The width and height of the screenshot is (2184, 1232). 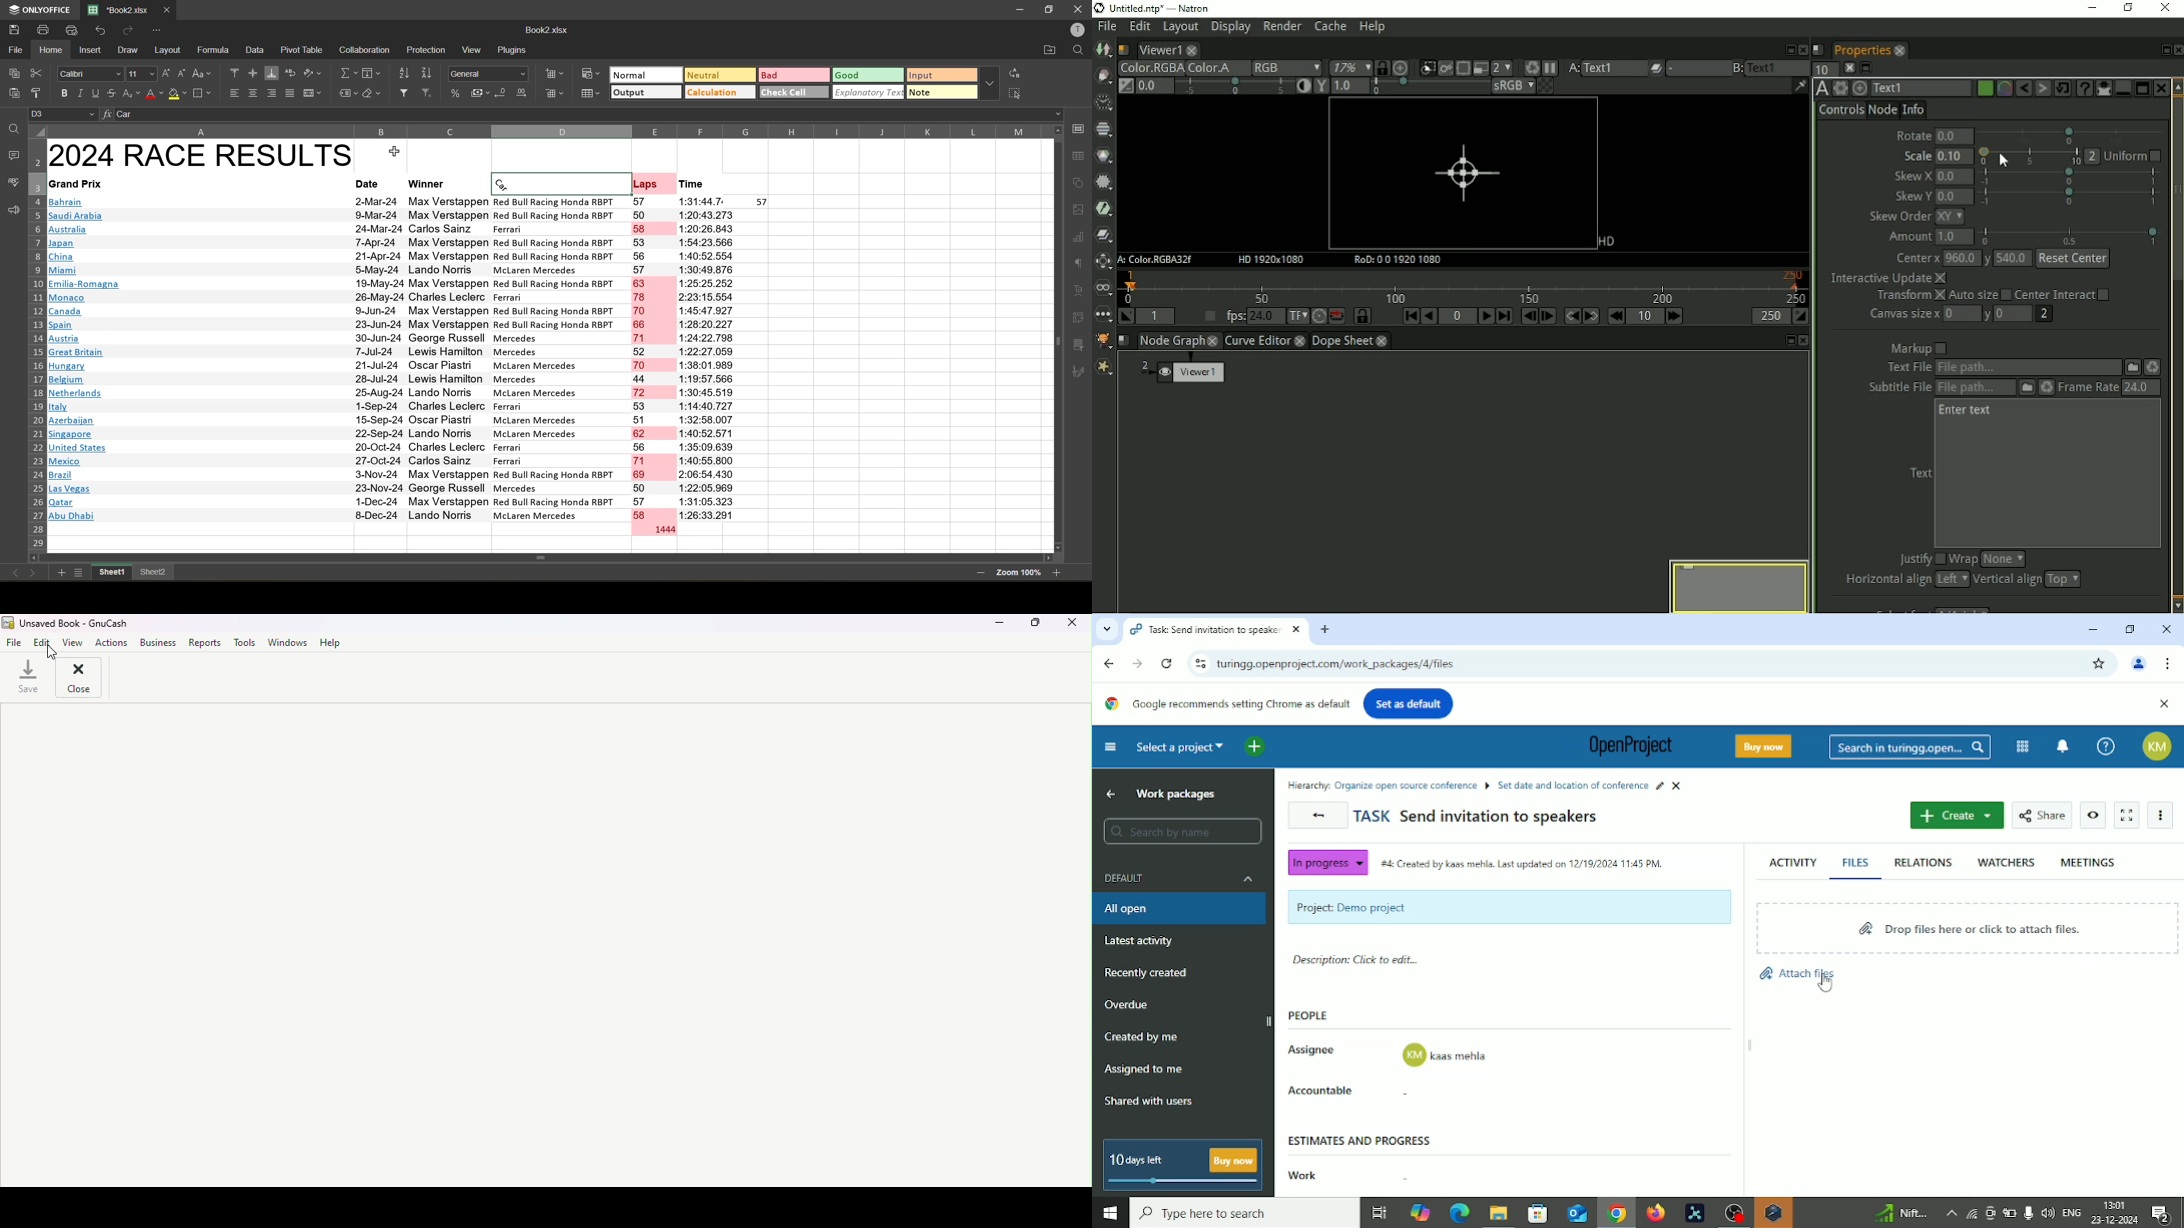 What do you see at coordinates (2127, 816) in the screenshot?
I see `Activate zen mode` at bounding box center [2127, 816].